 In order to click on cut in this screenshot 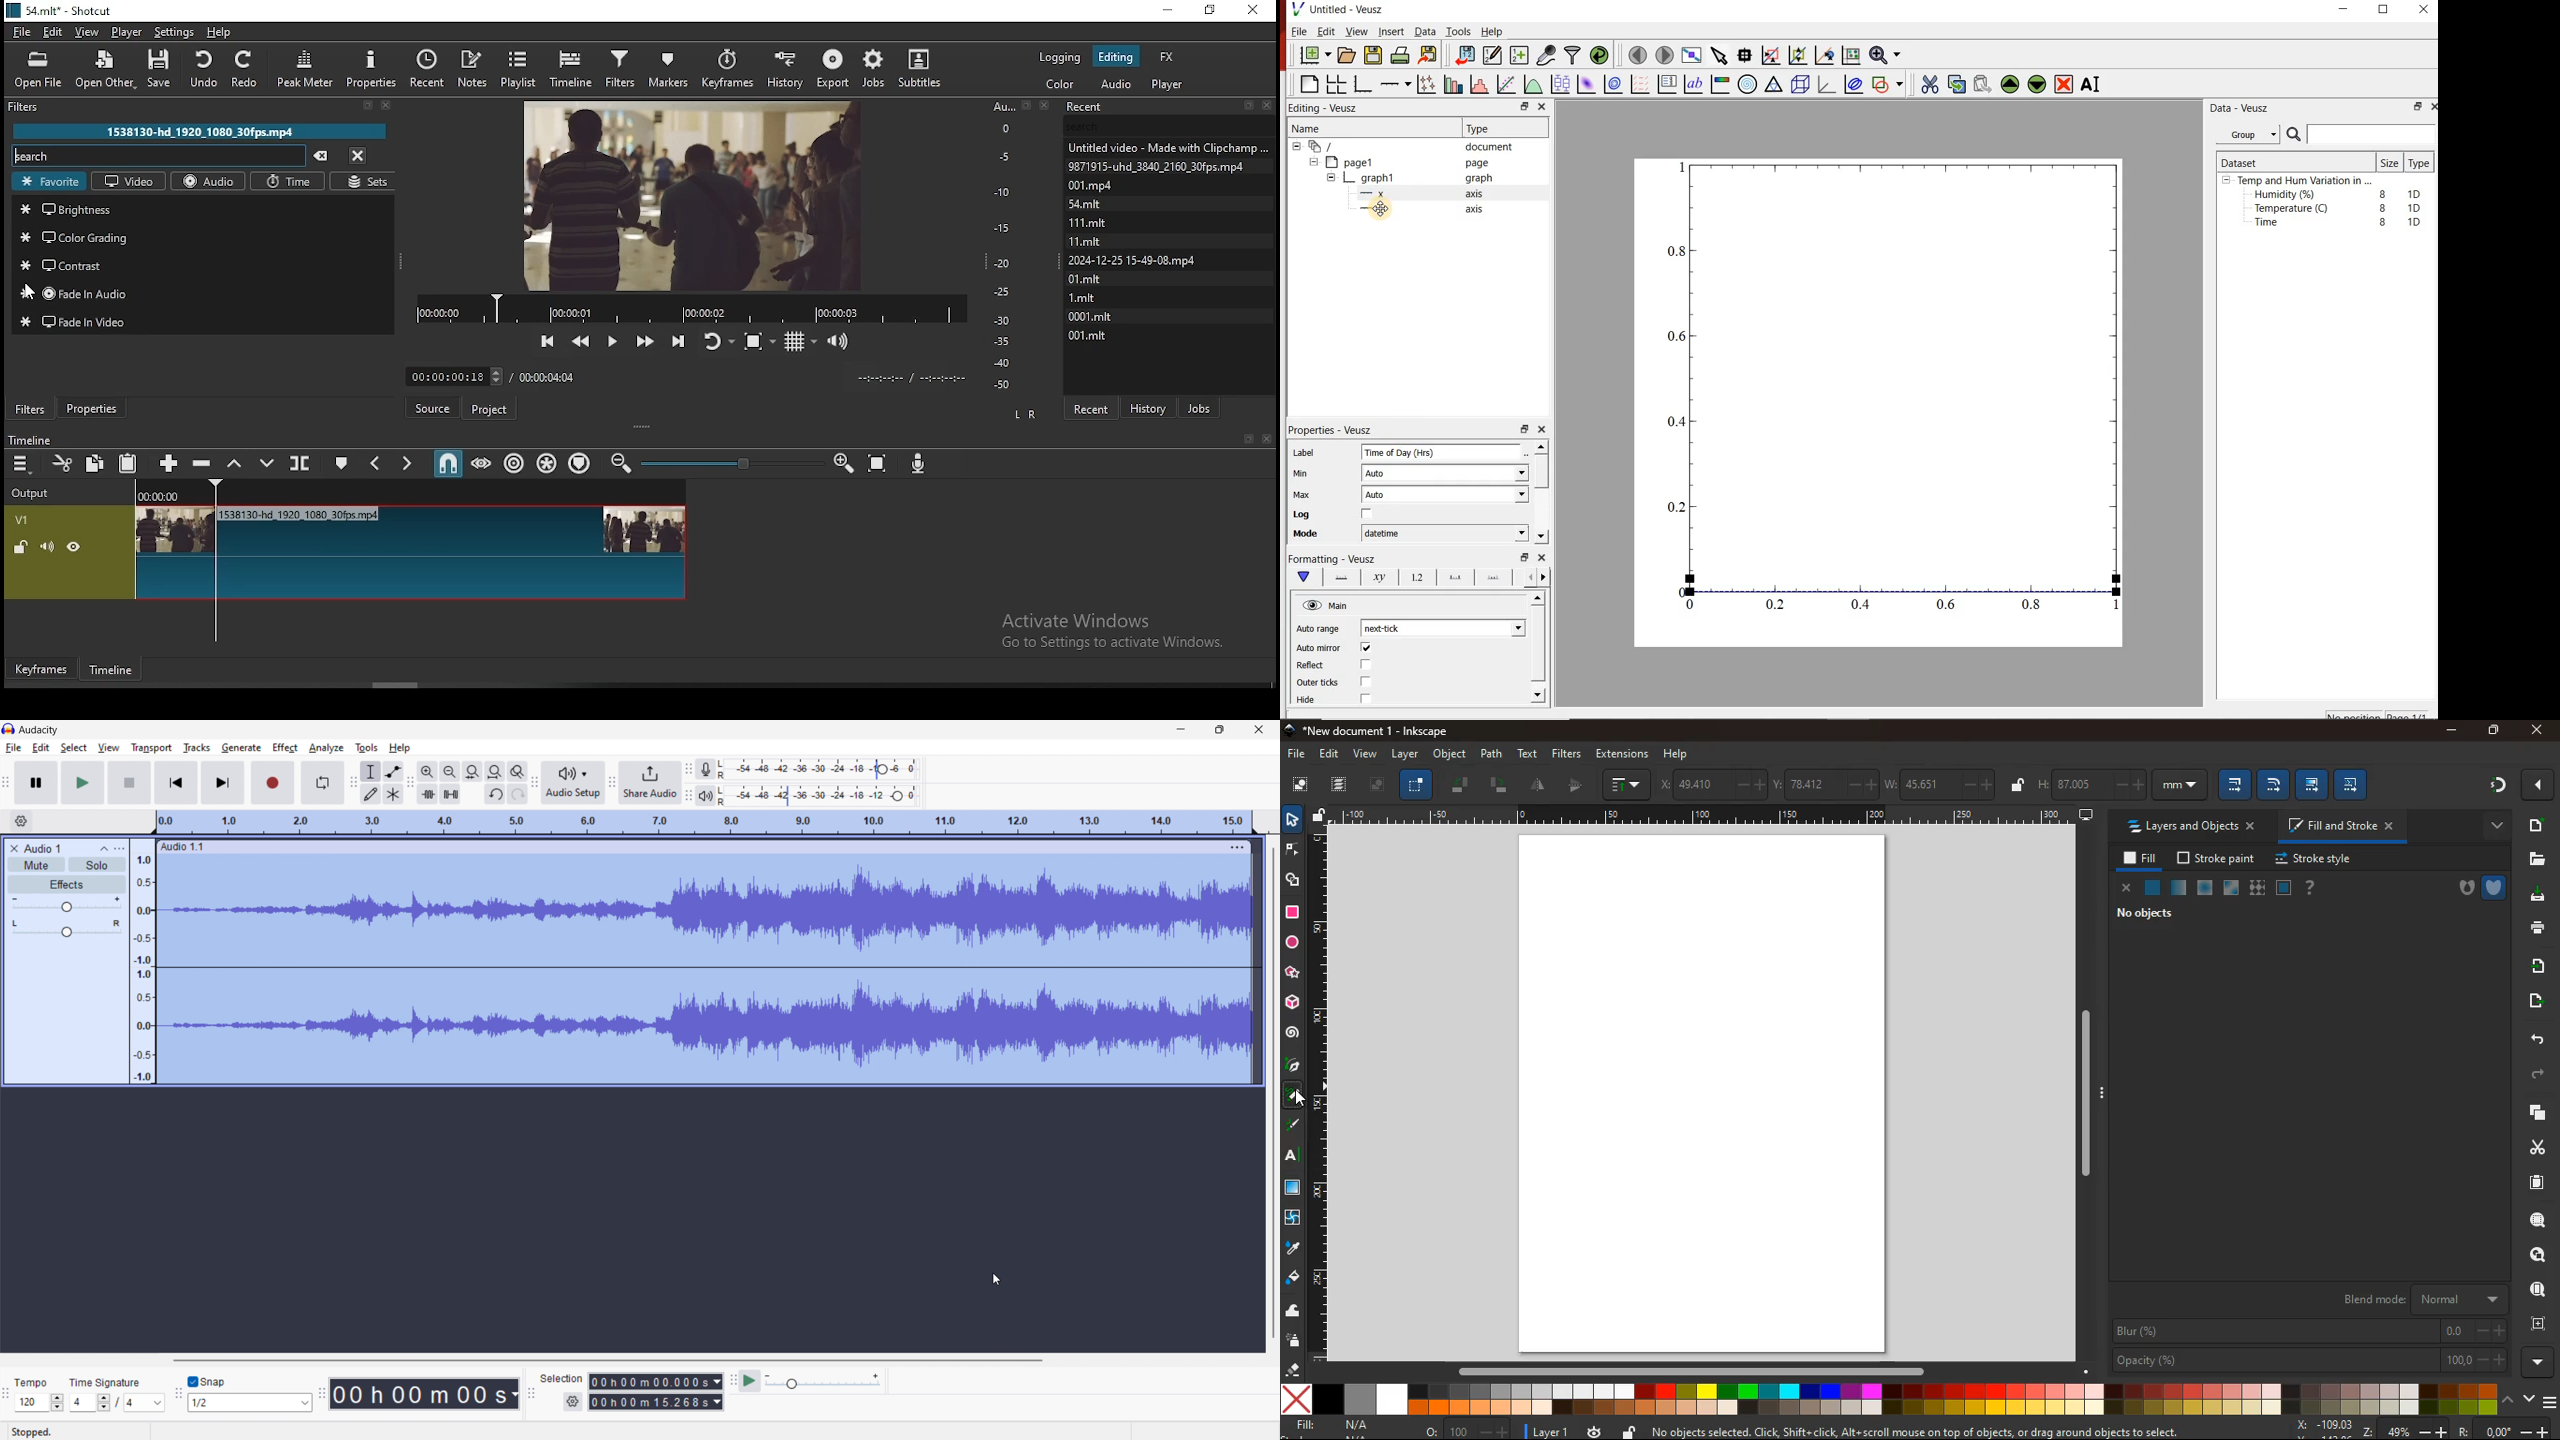, I will do `click(60, 463)`.